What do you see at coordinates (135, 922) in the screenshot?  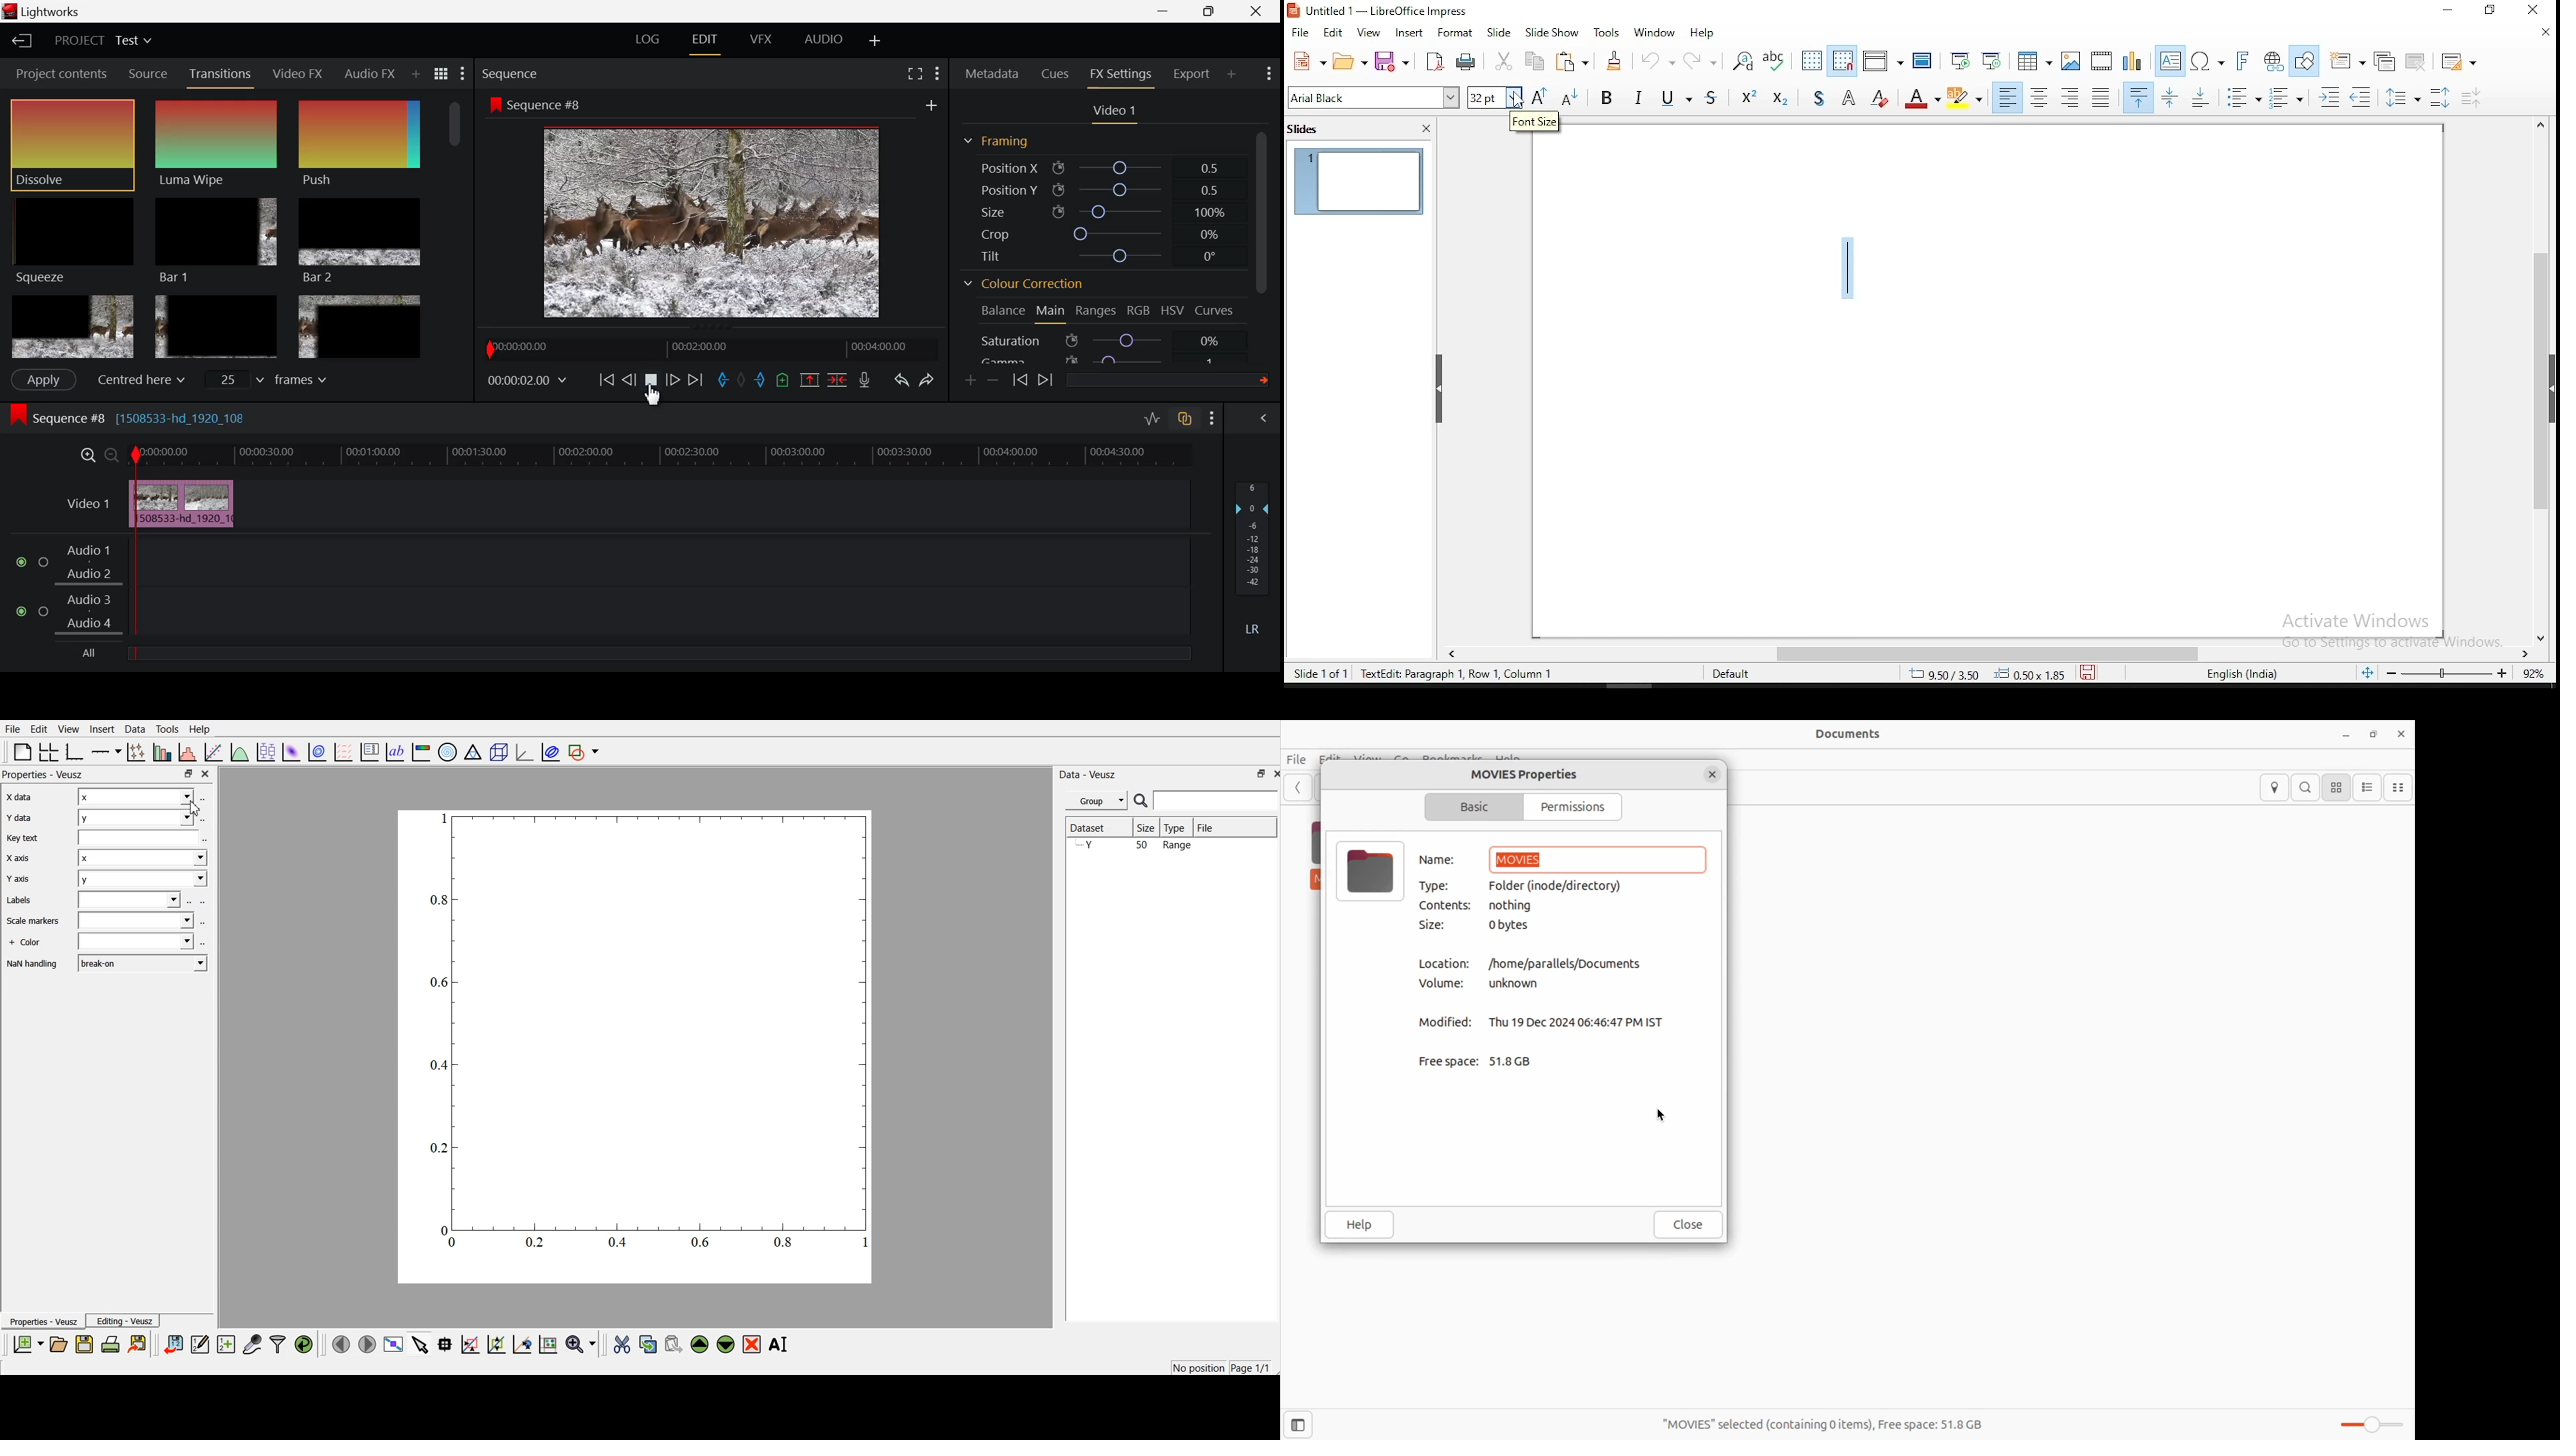 I see `‘Scale markers field` at bounding box center [135, 922].